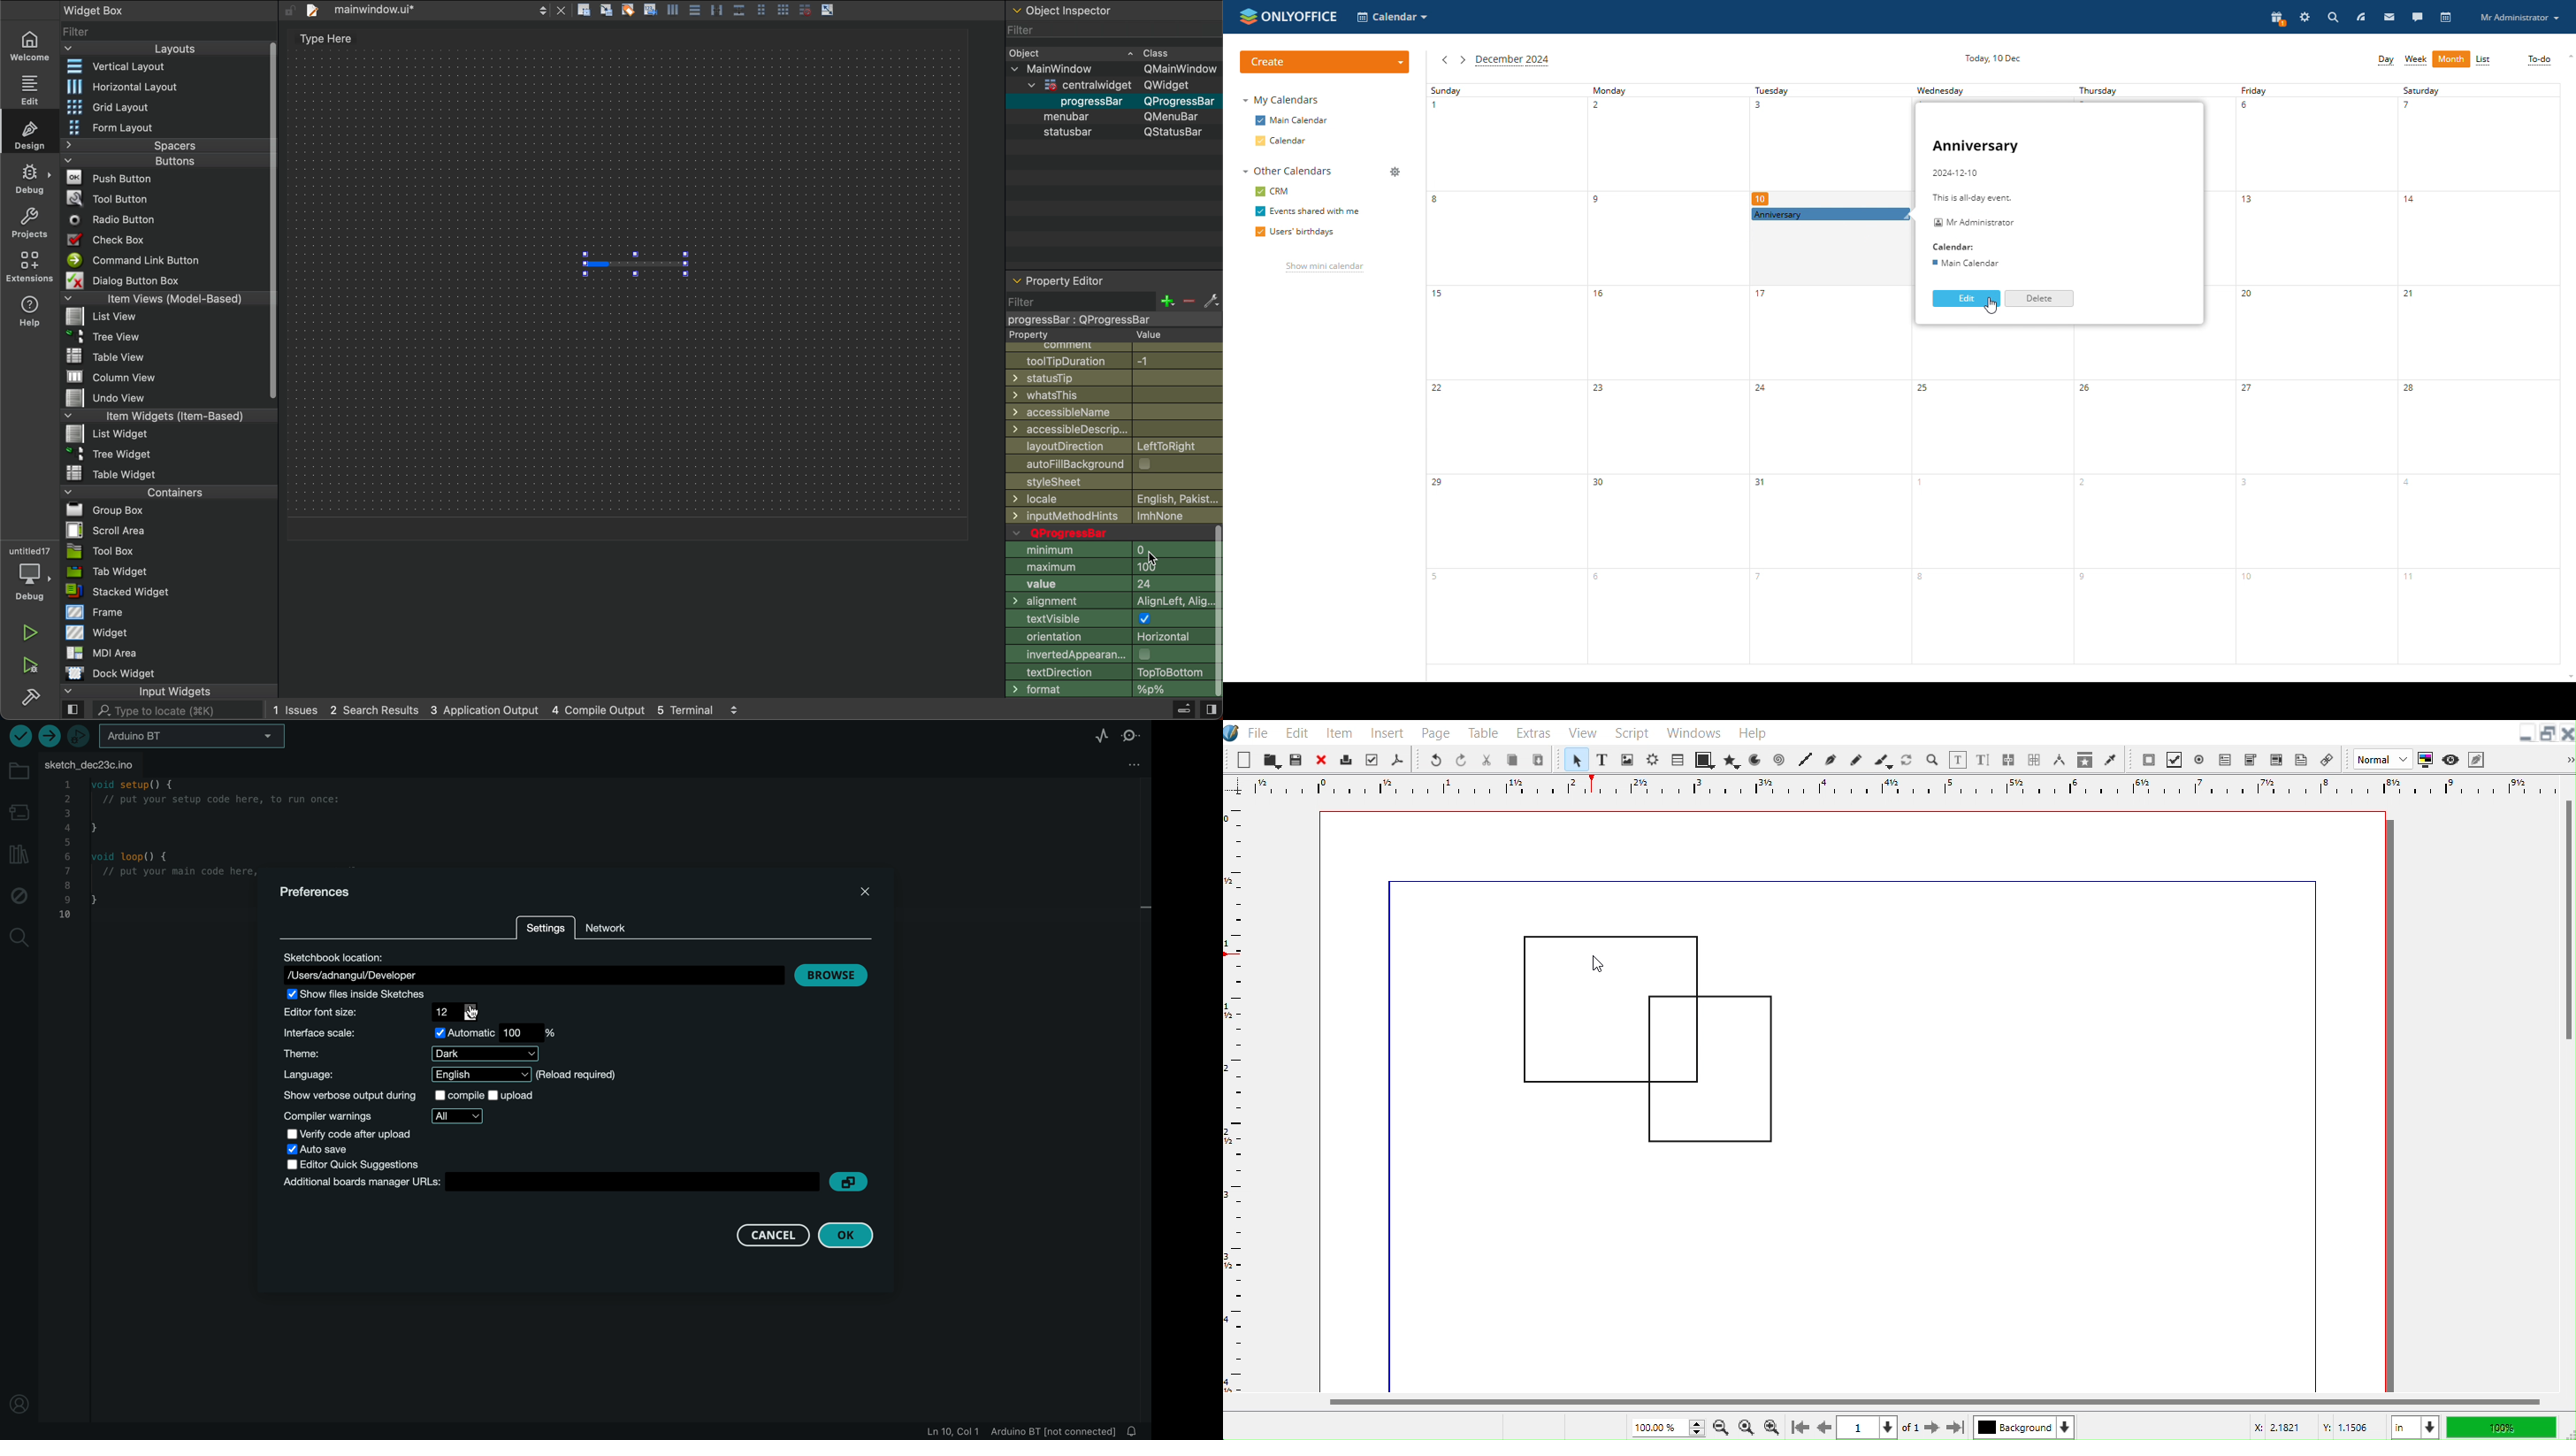  Describe the element at coordinates (1273, 759) in the screenshot. I see `Open` at that location.